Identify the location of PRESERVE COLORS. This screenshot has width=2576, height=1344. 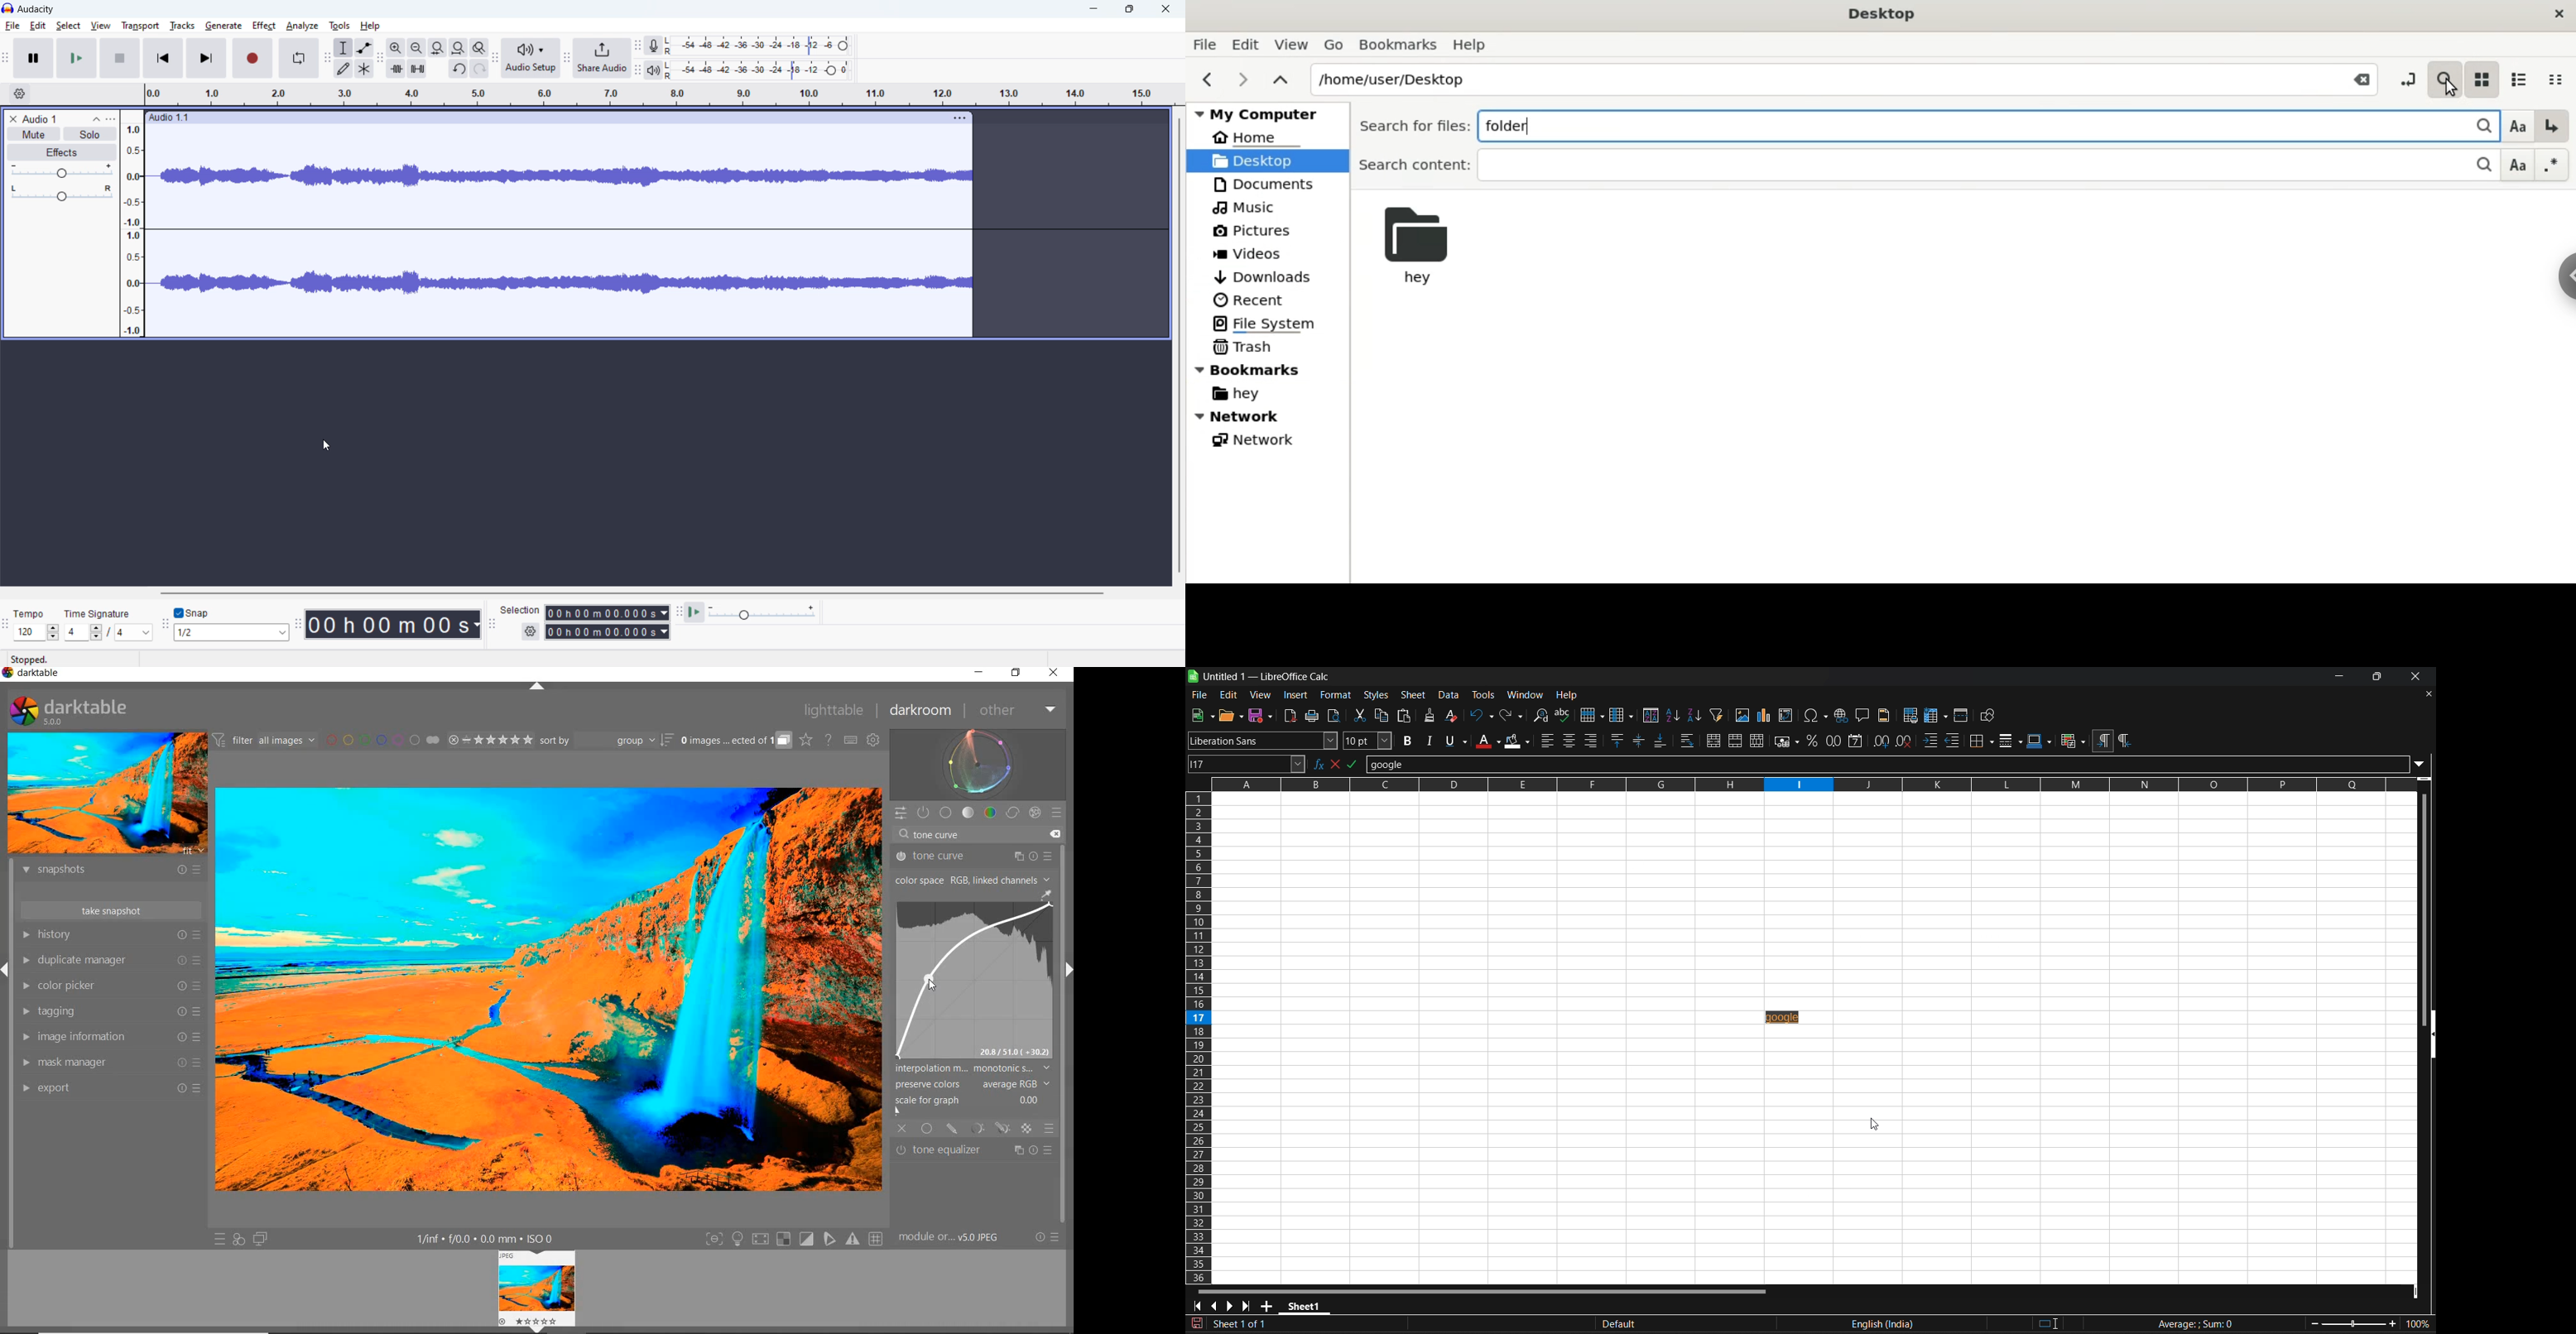
(975, 1085).